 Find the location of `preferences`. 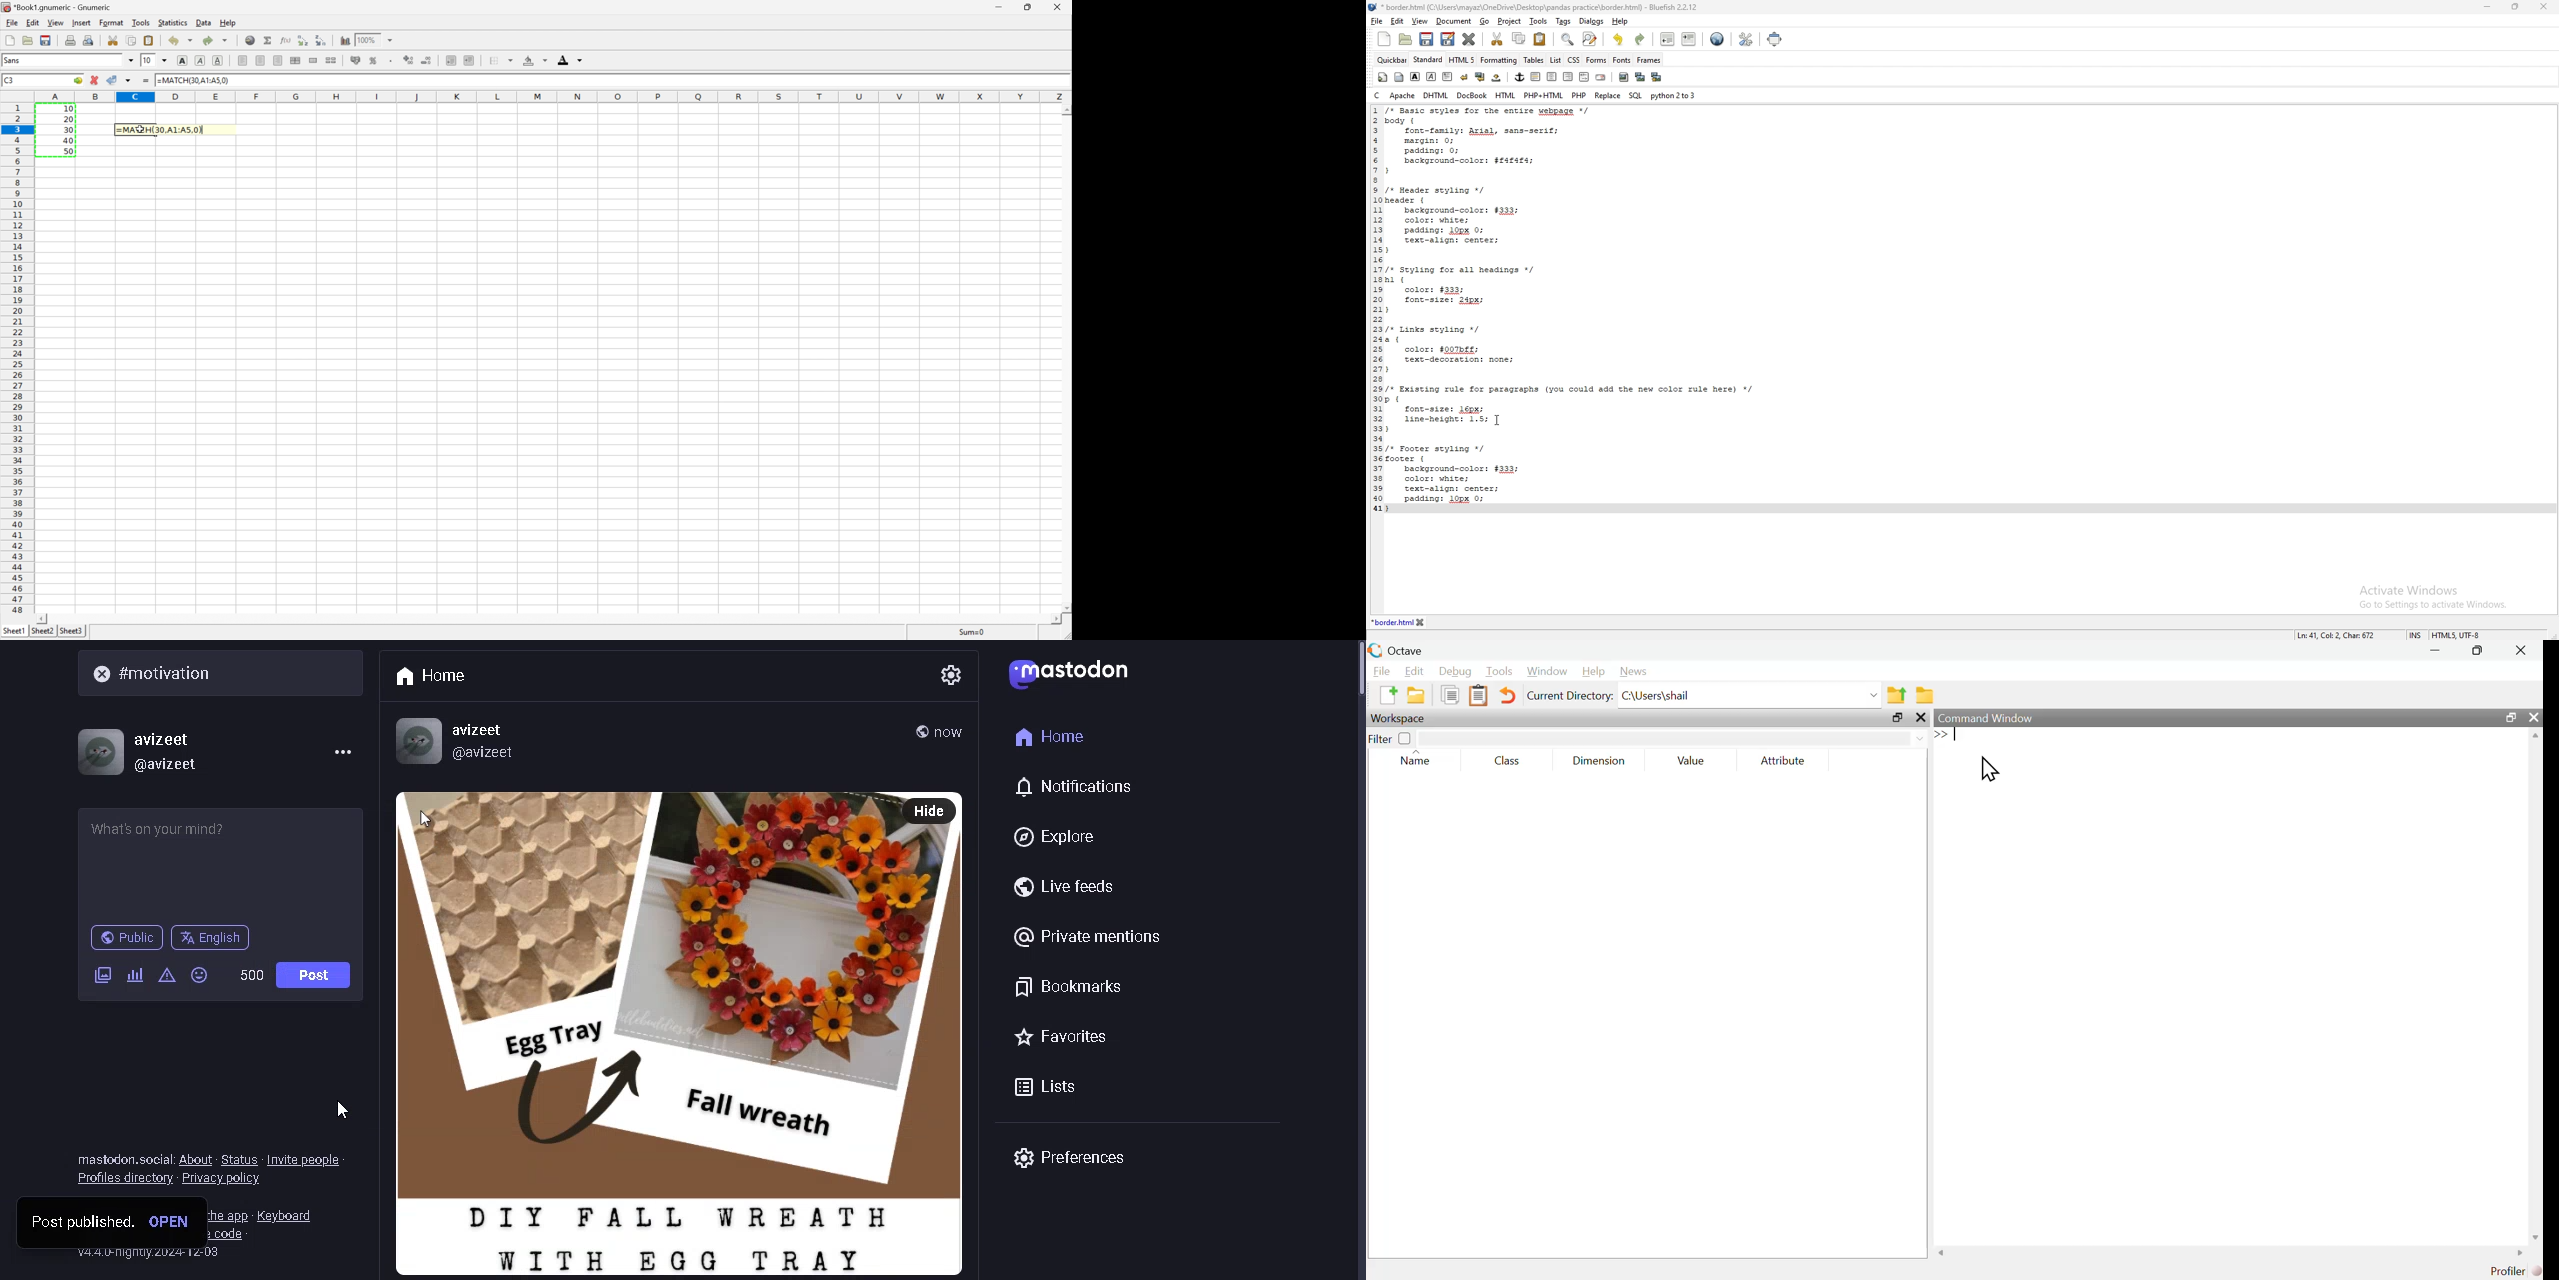

preferences is located at coordinates (1068, 1158).